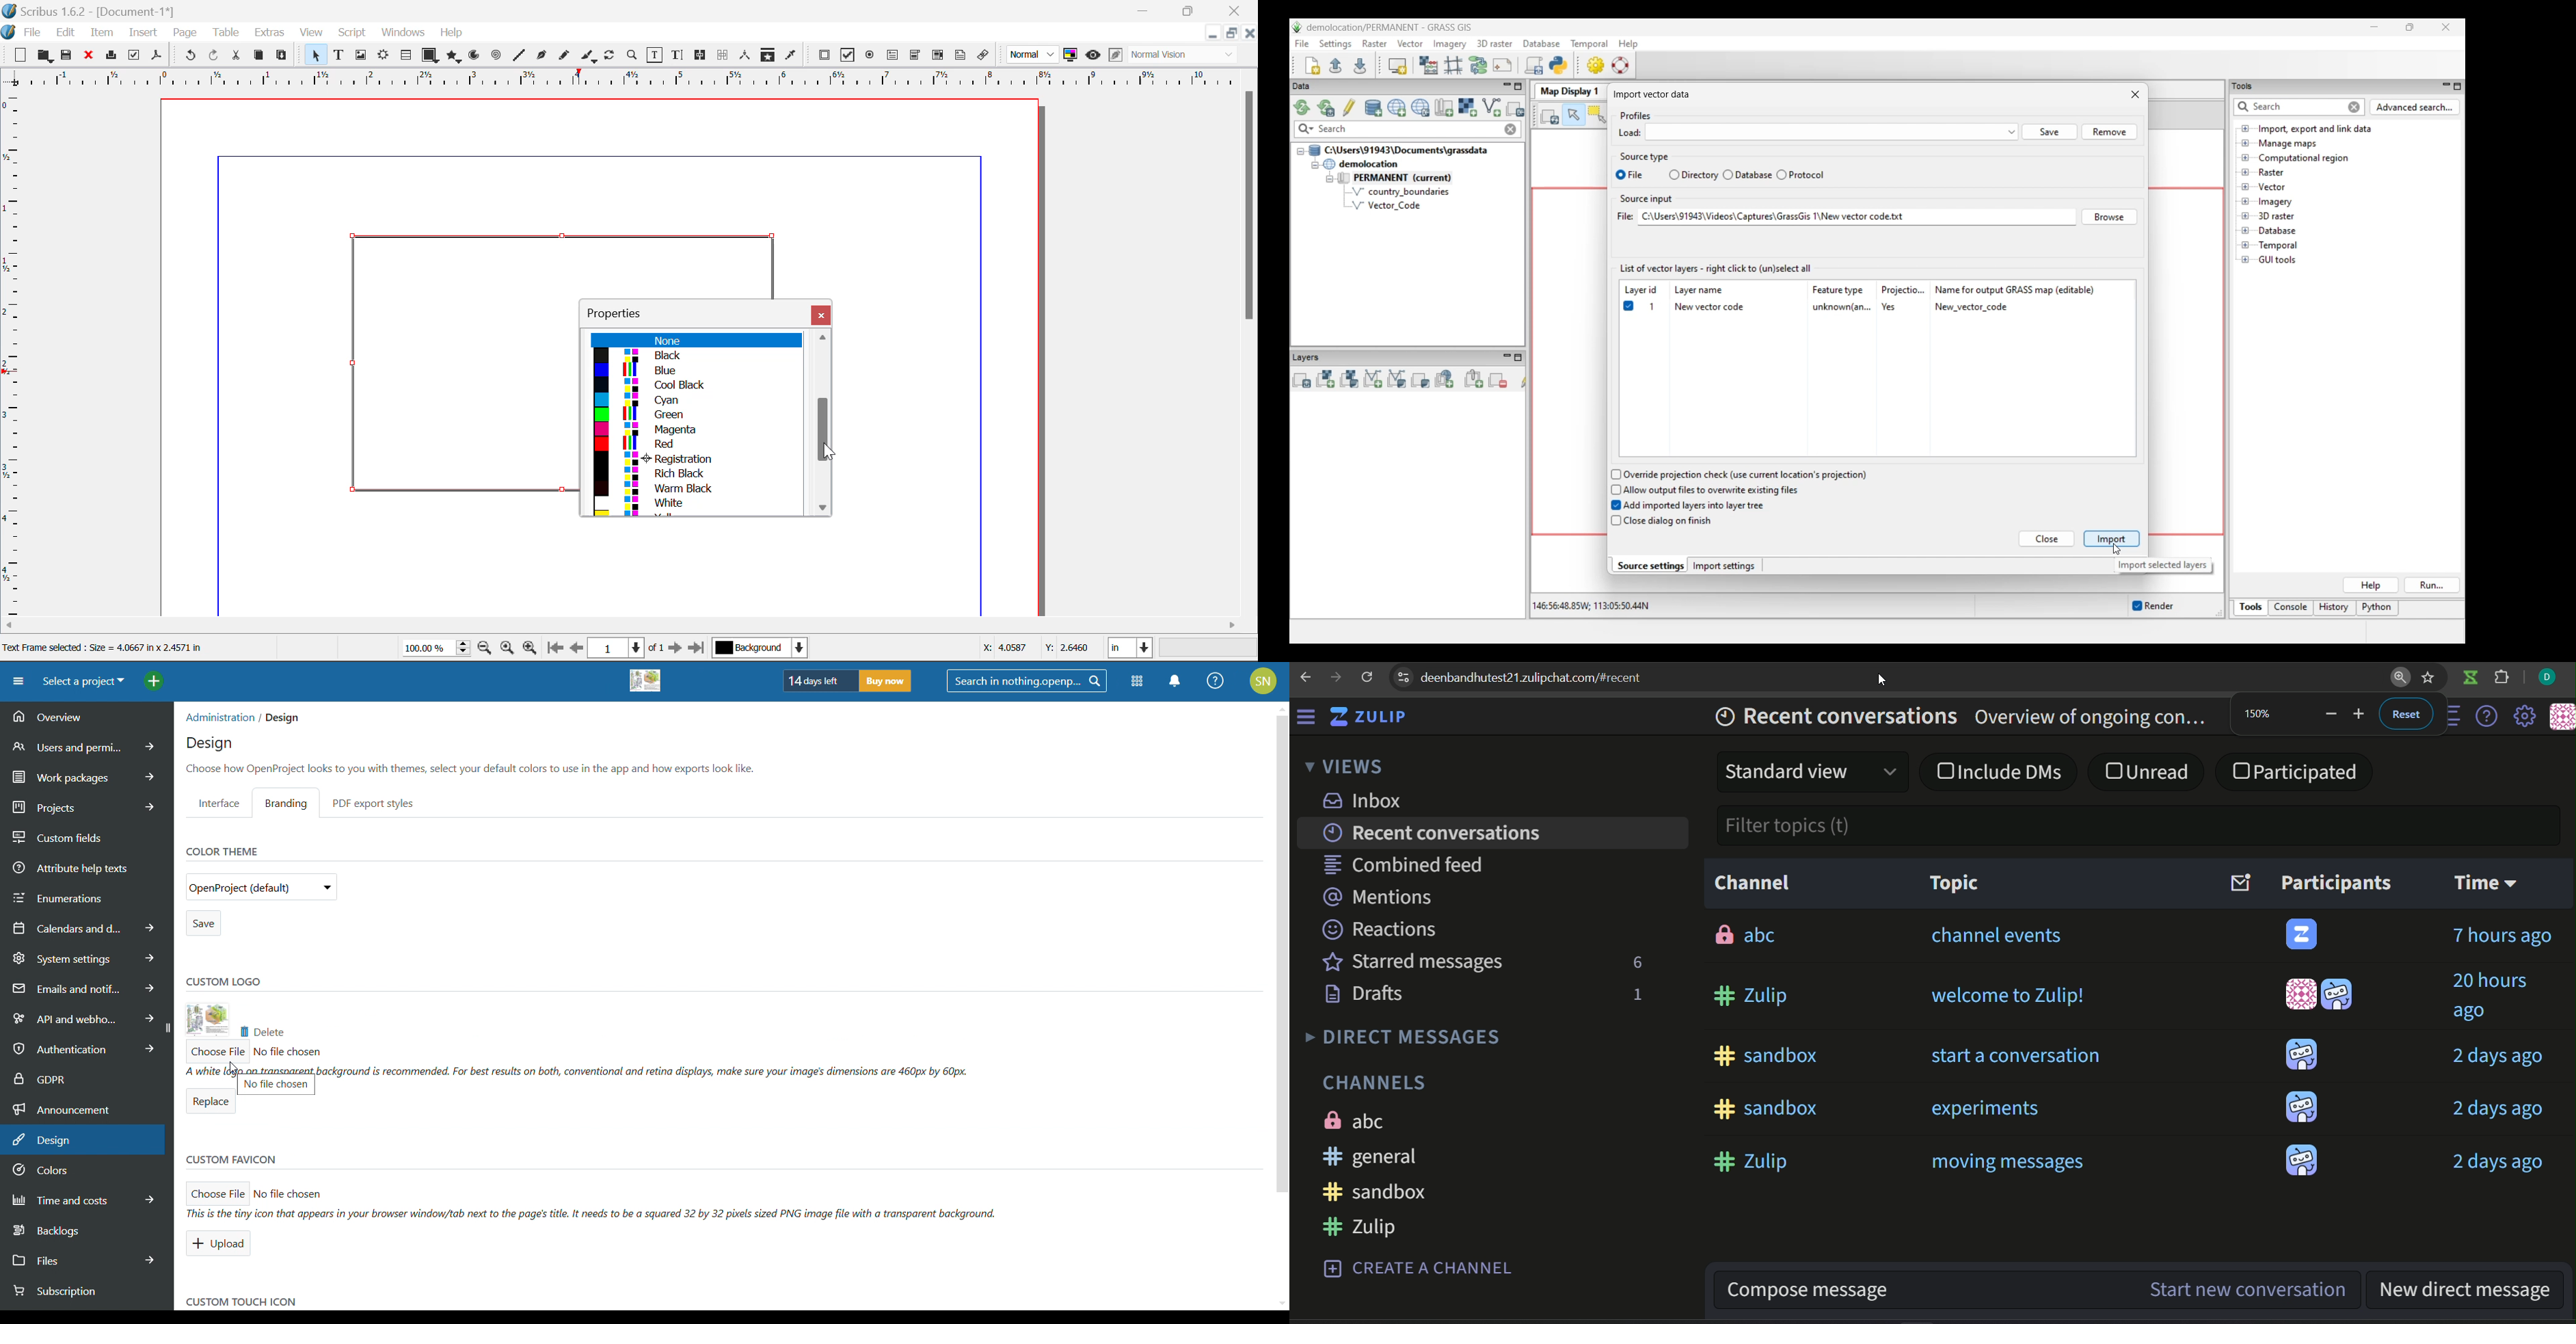 This screenshot has width=2576, height=1344. I want to click on icon, so click(2302, 1108).